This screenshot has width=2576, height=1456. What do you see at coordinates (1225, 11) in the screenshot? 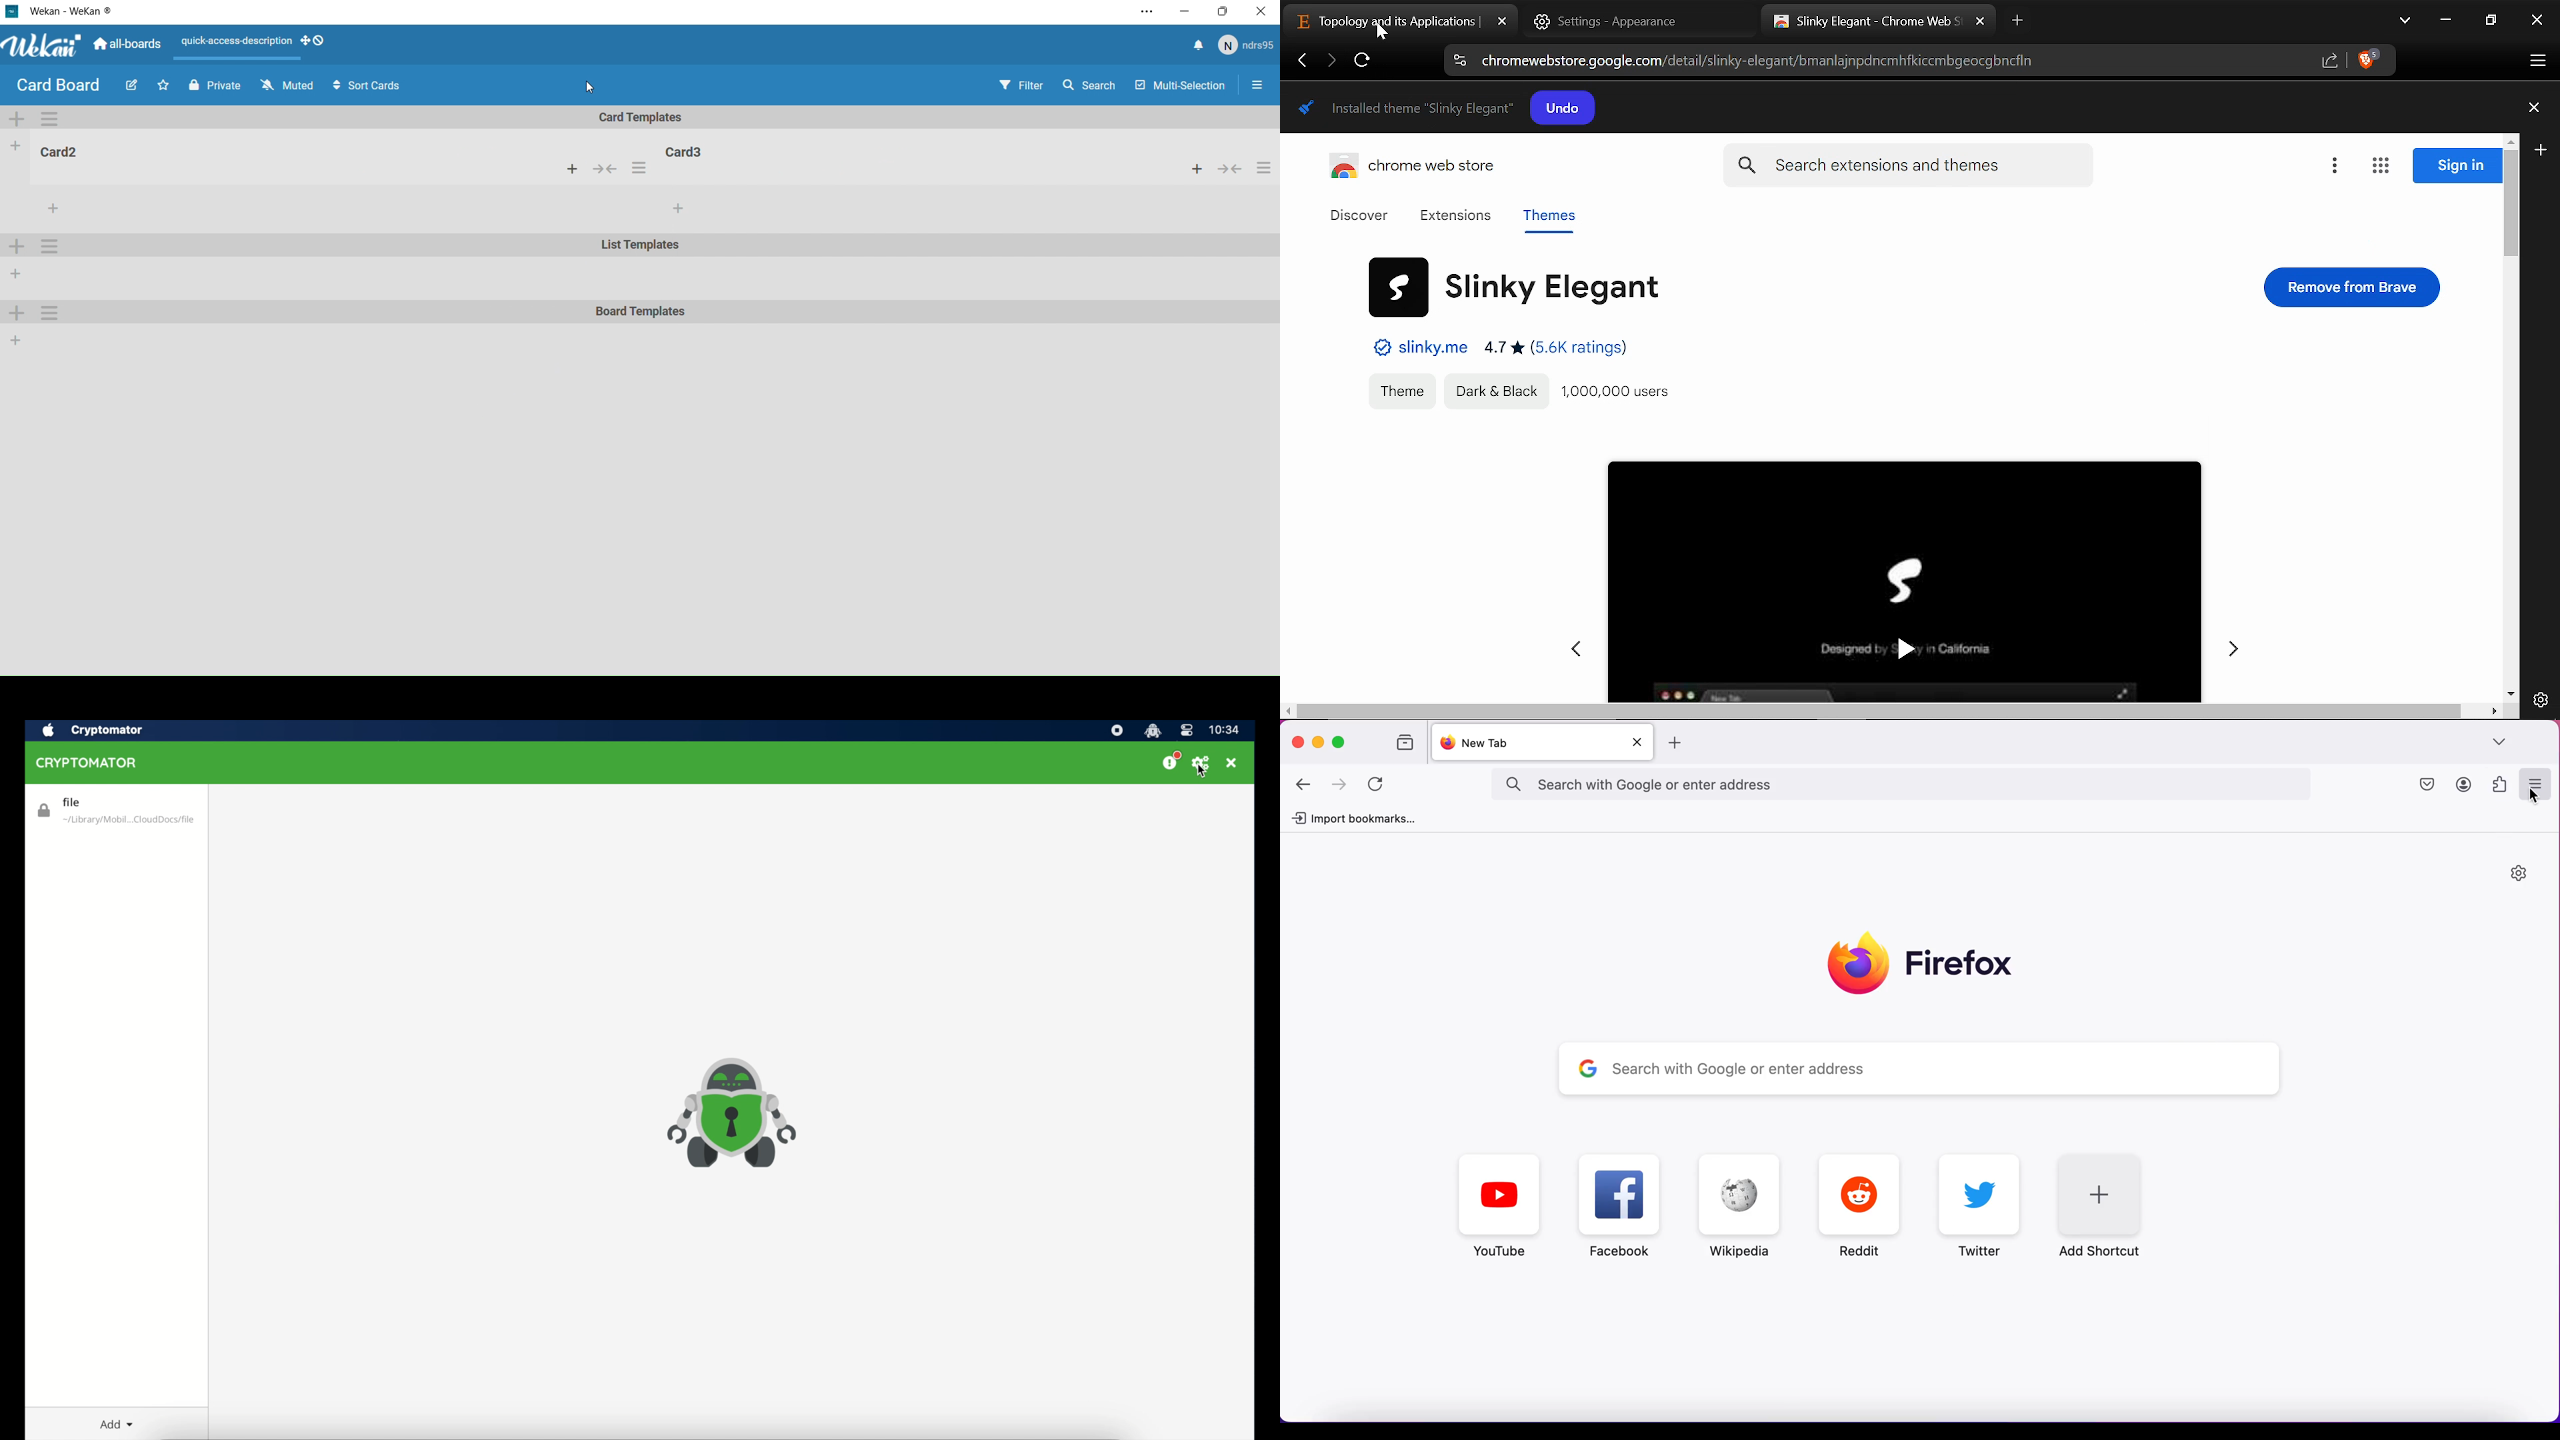
I see `Box` at bounding box center [1225, 11].